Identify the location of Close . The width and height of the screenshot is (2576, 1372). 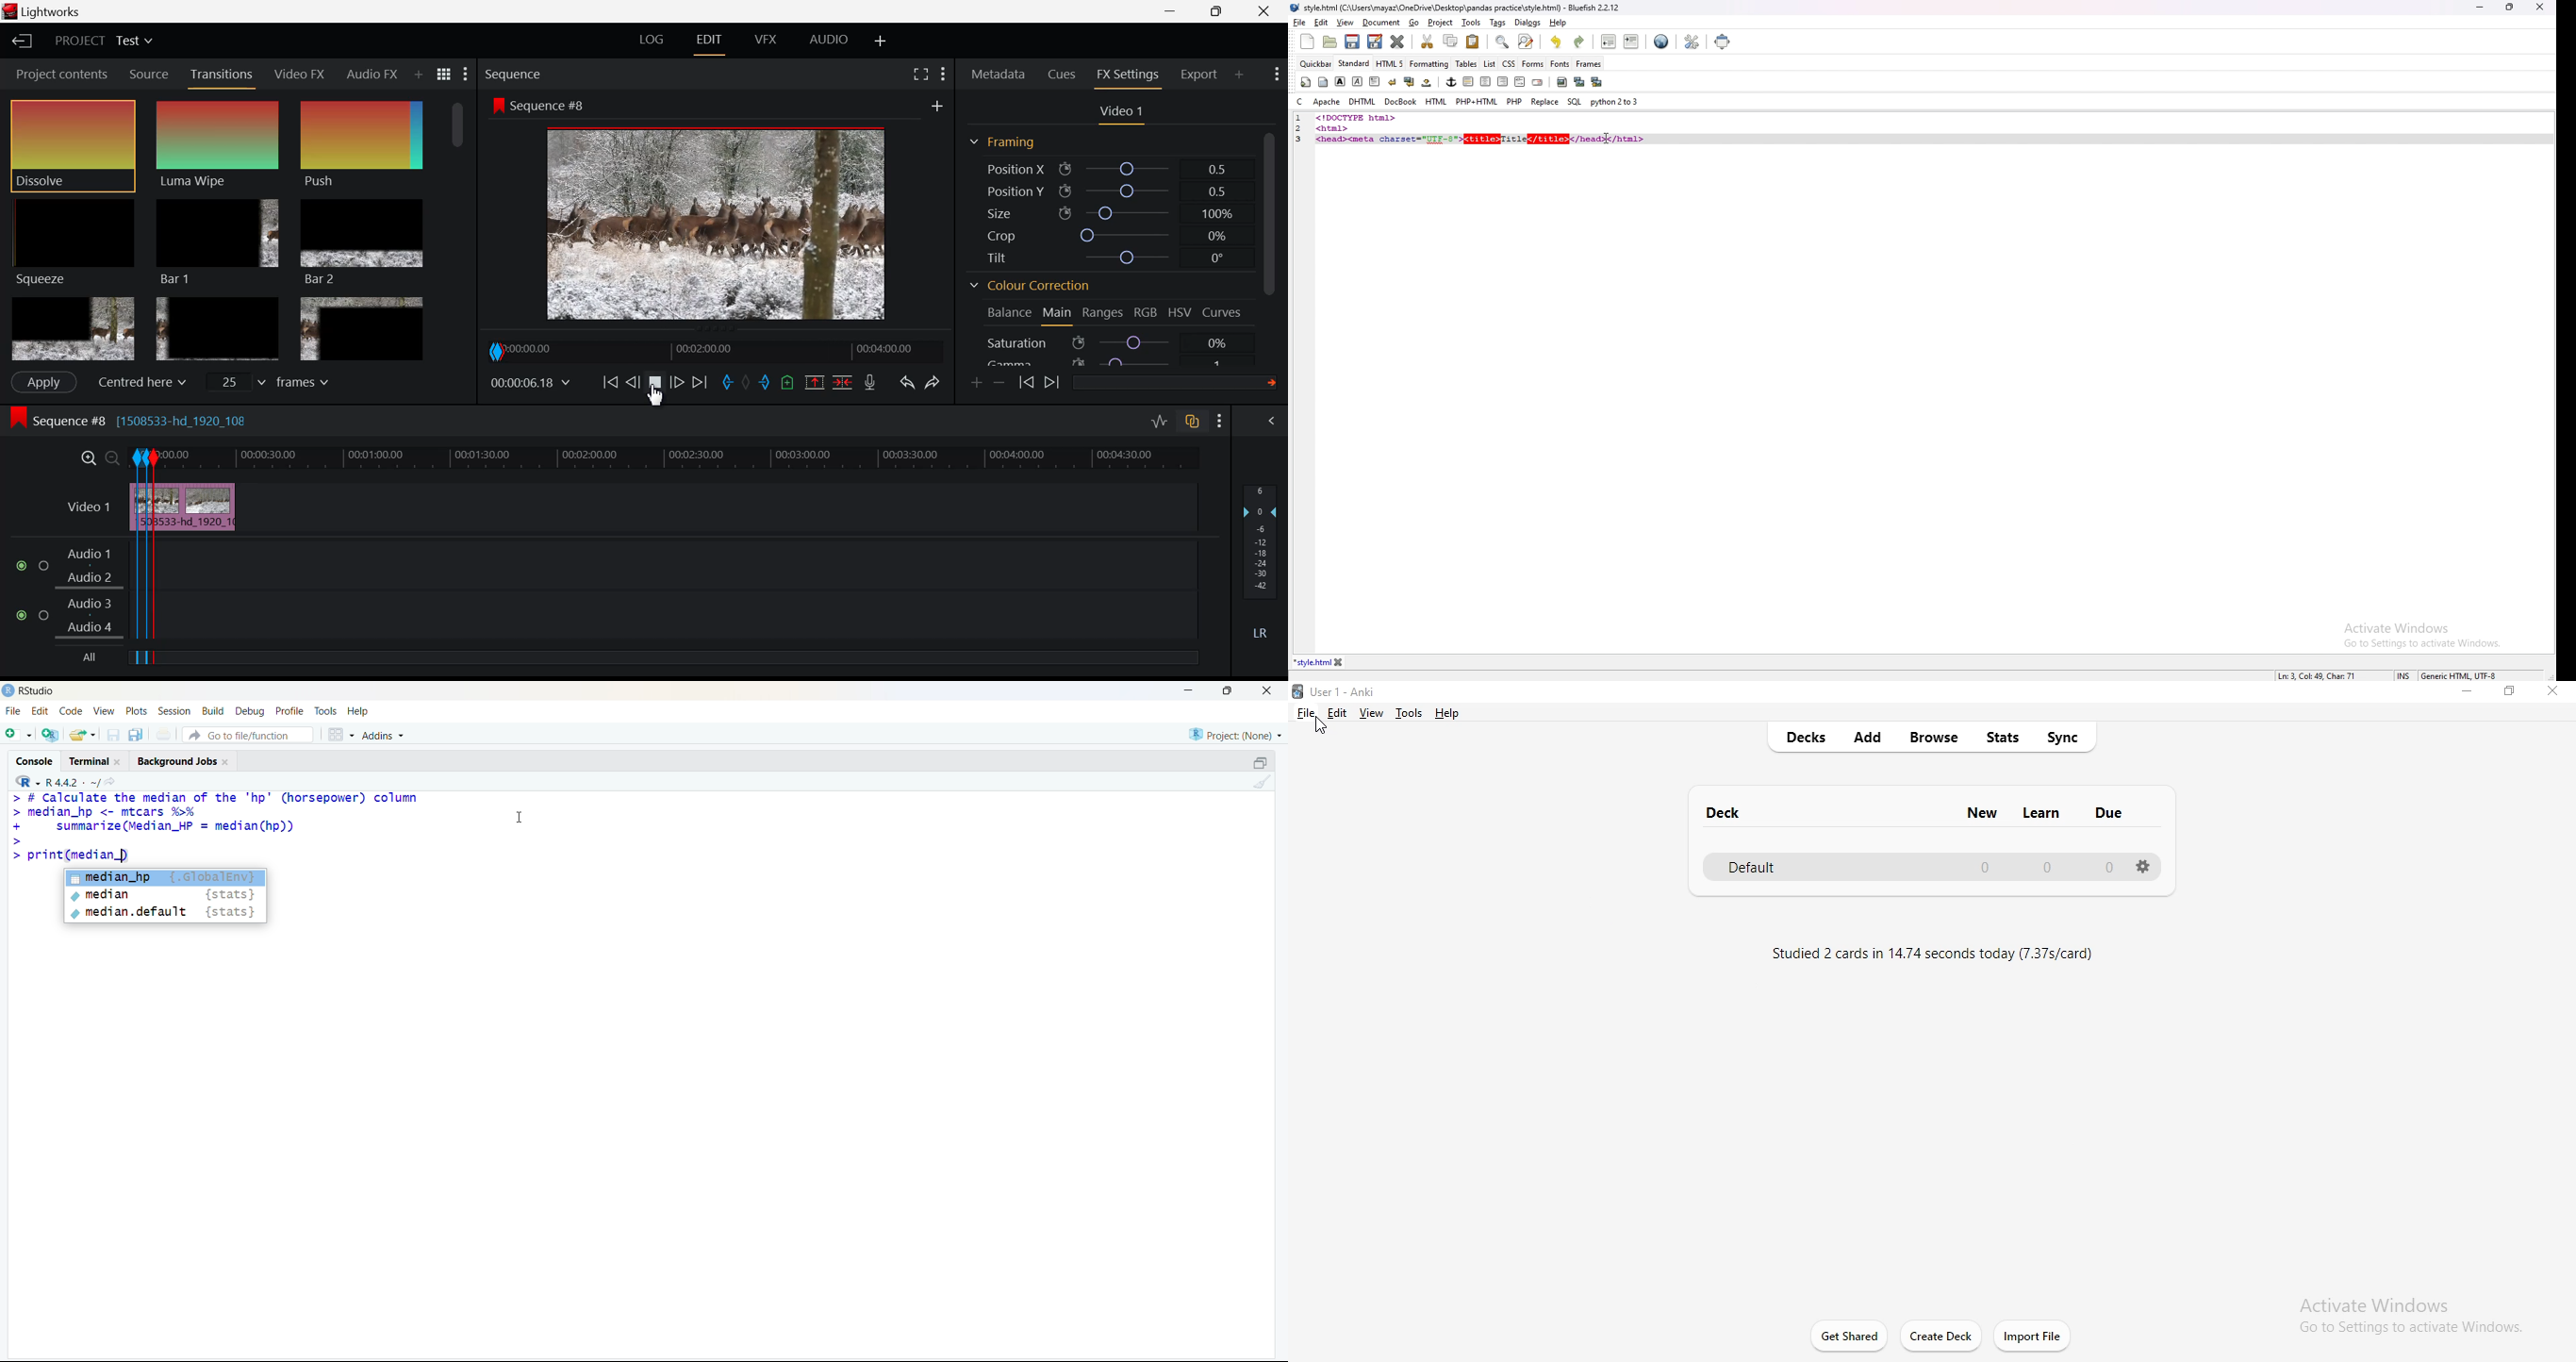
(227, 762).